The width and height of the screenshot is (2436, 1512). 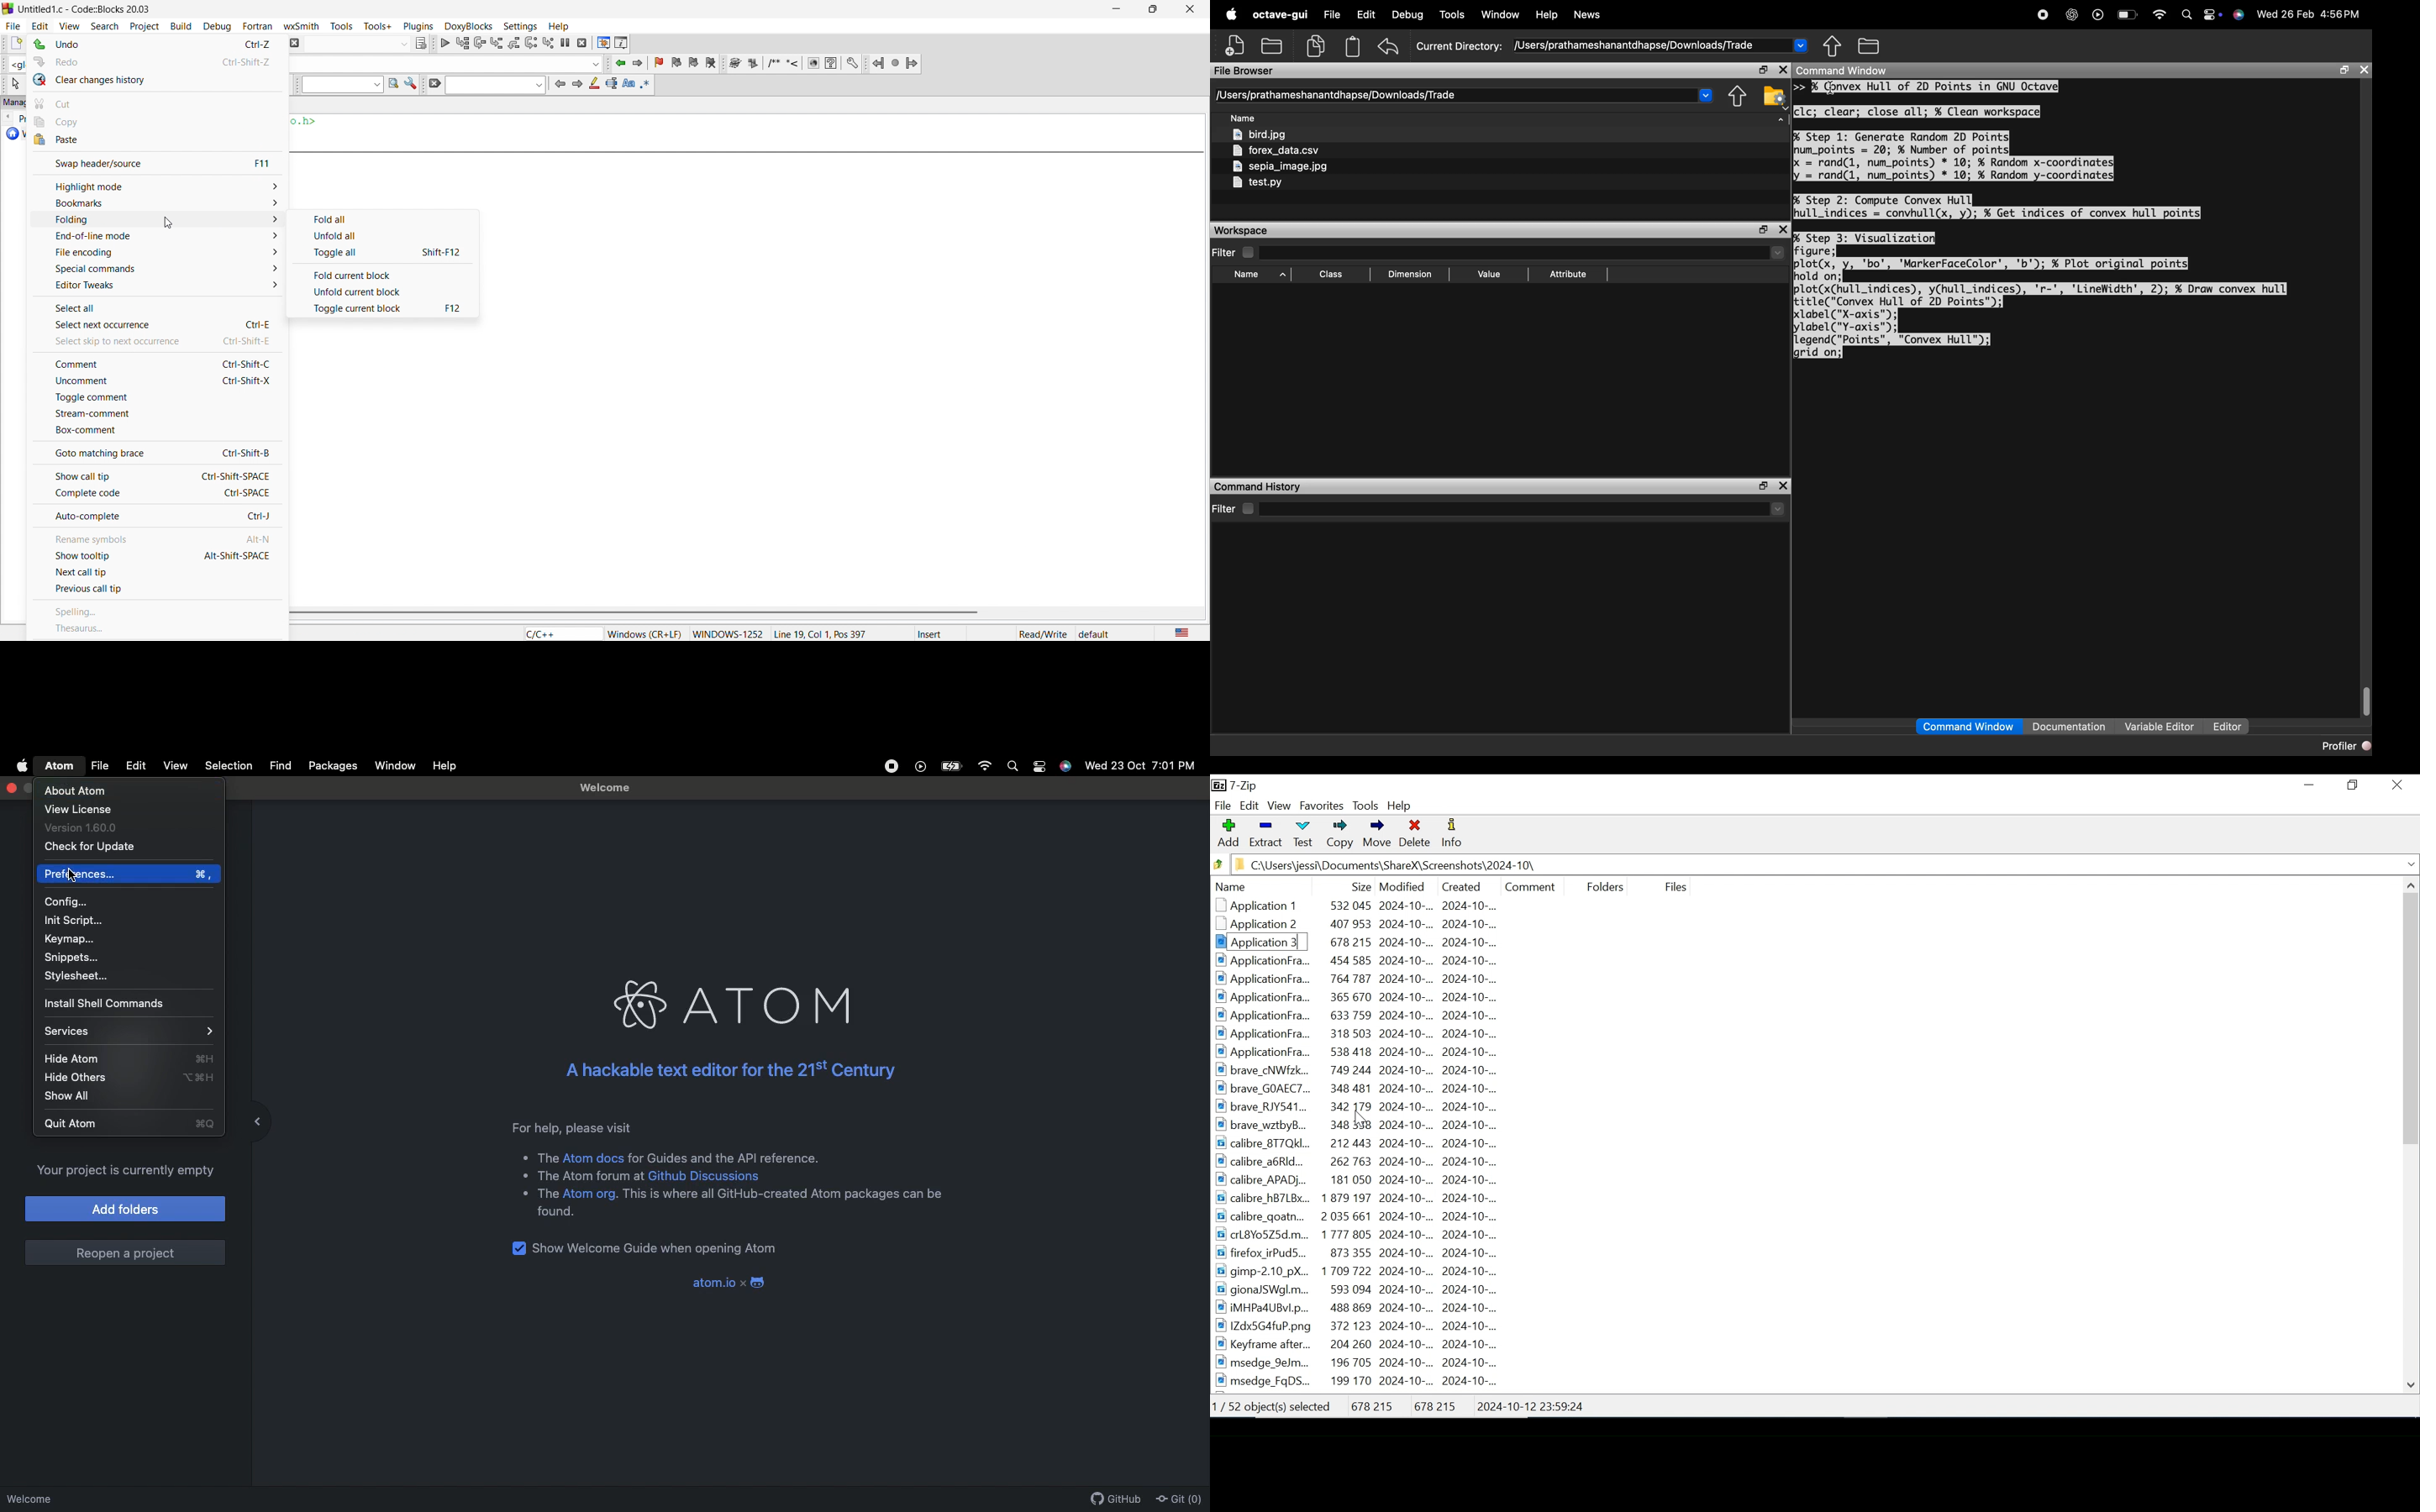 I want to click on Minimize, so click(x=2309, y=784).